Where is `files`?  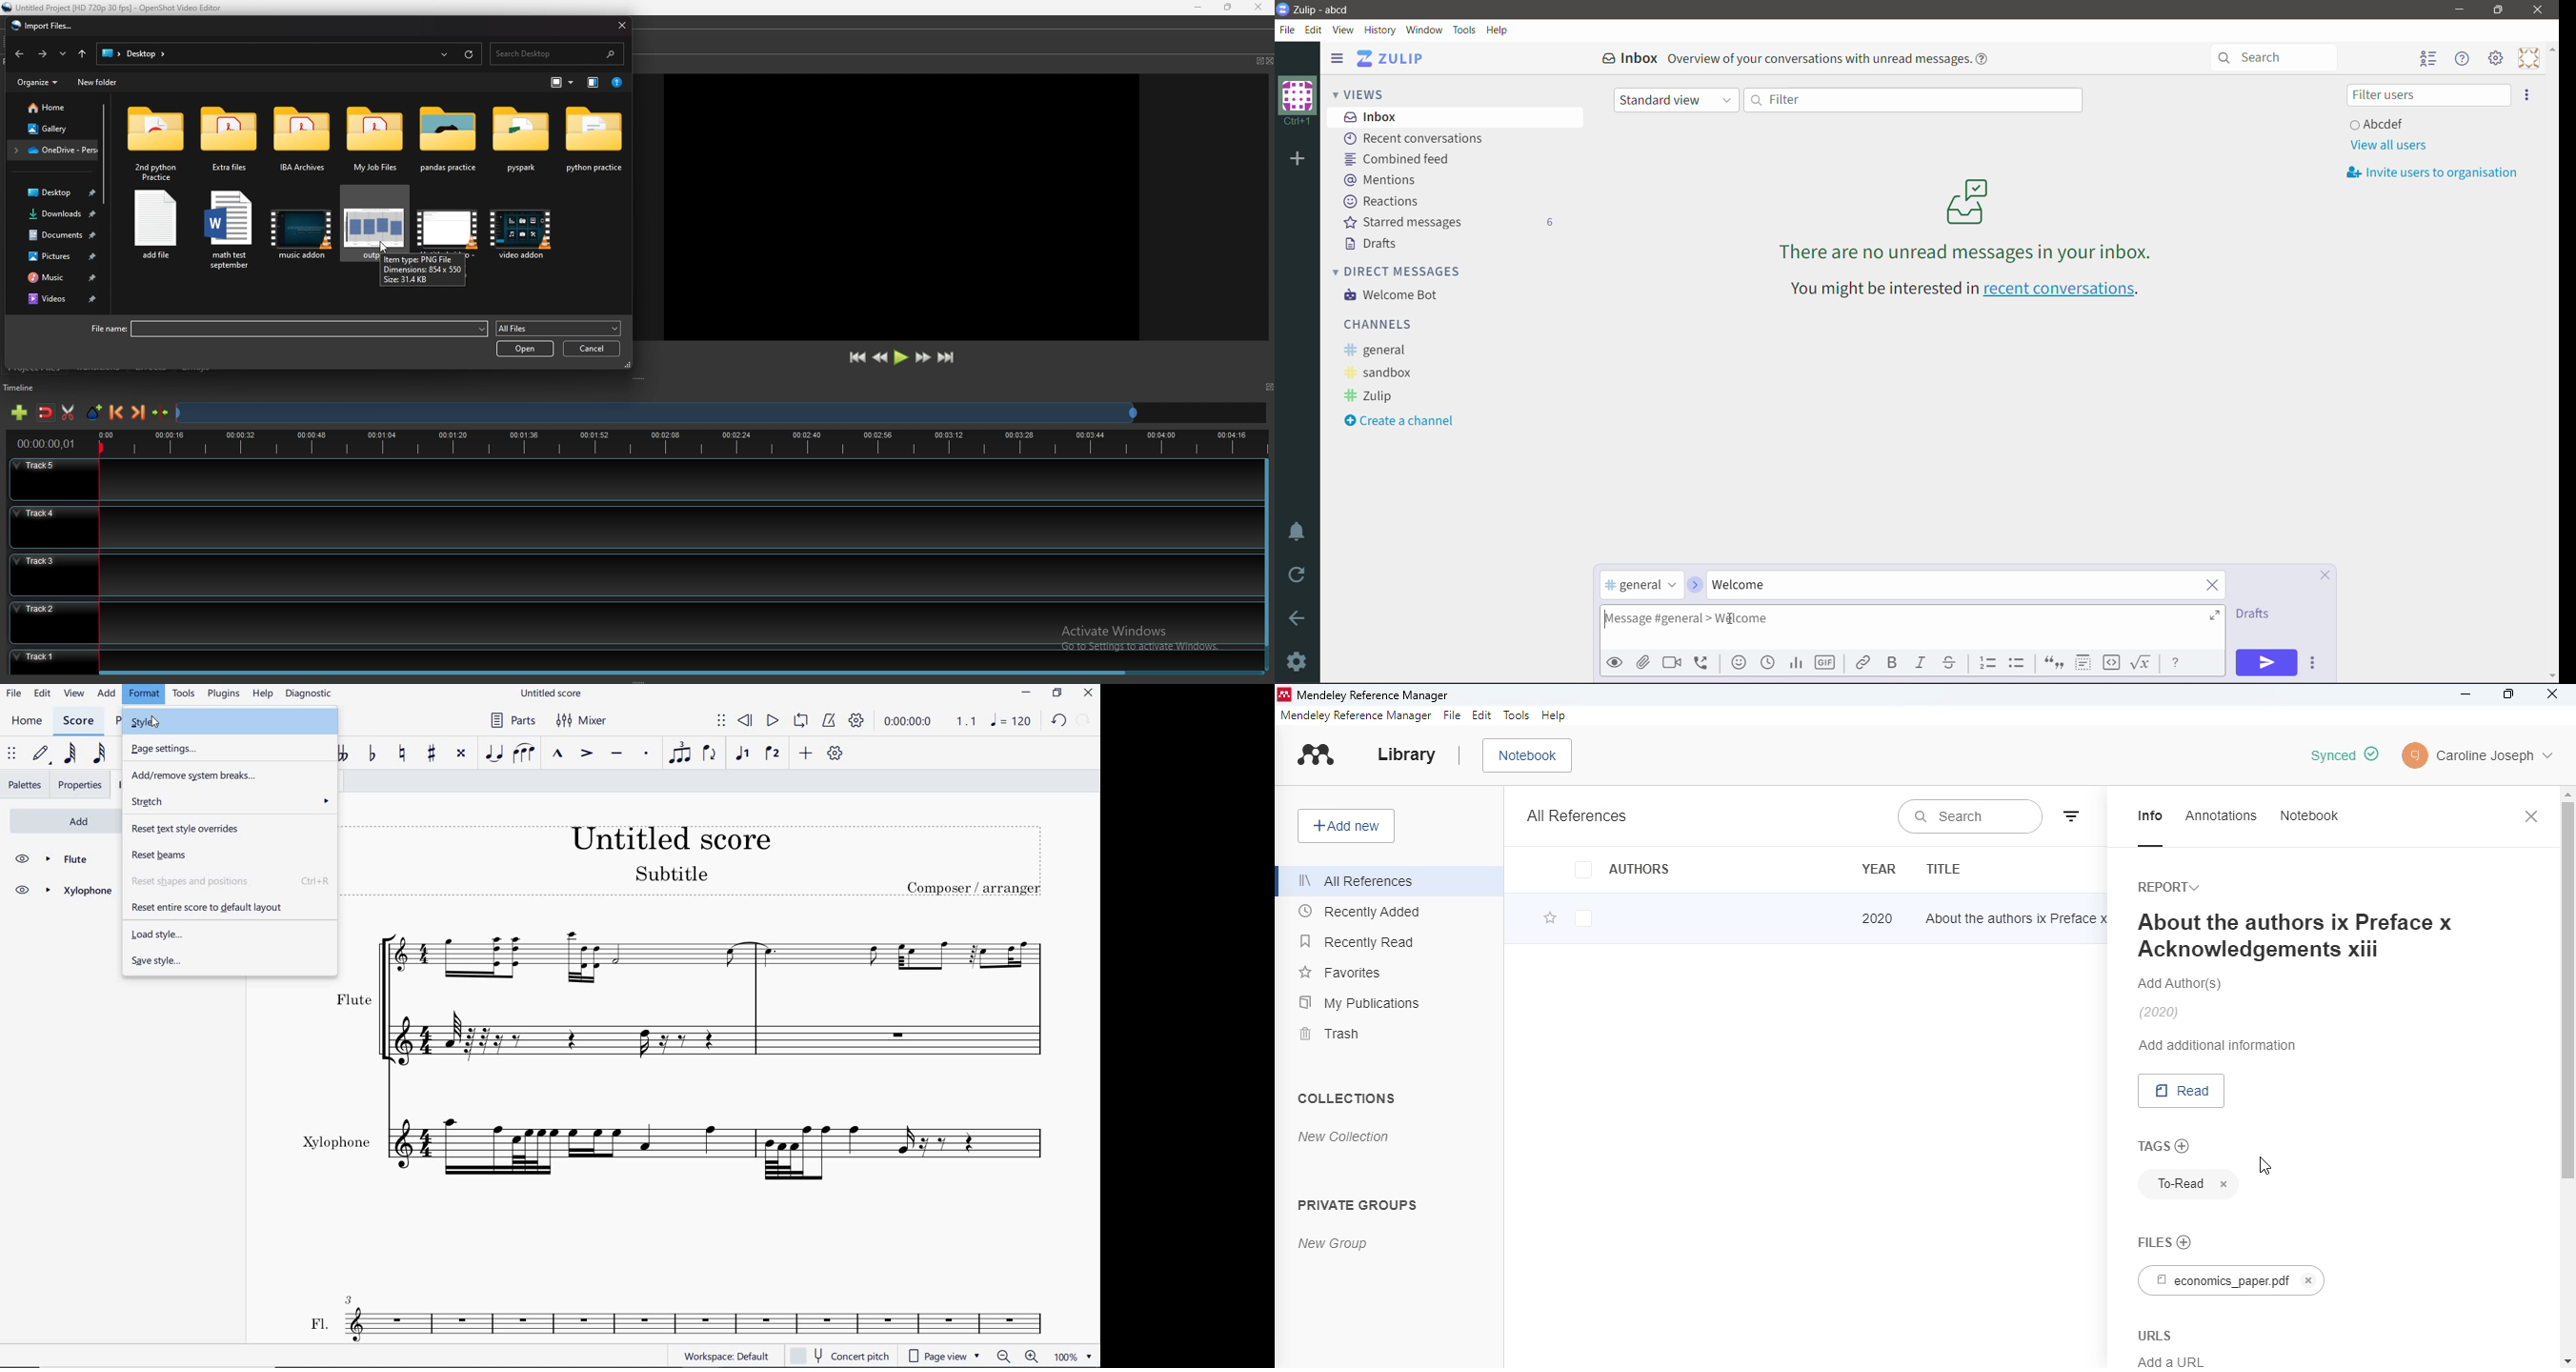 files is located at coordinates (2156, 1238).